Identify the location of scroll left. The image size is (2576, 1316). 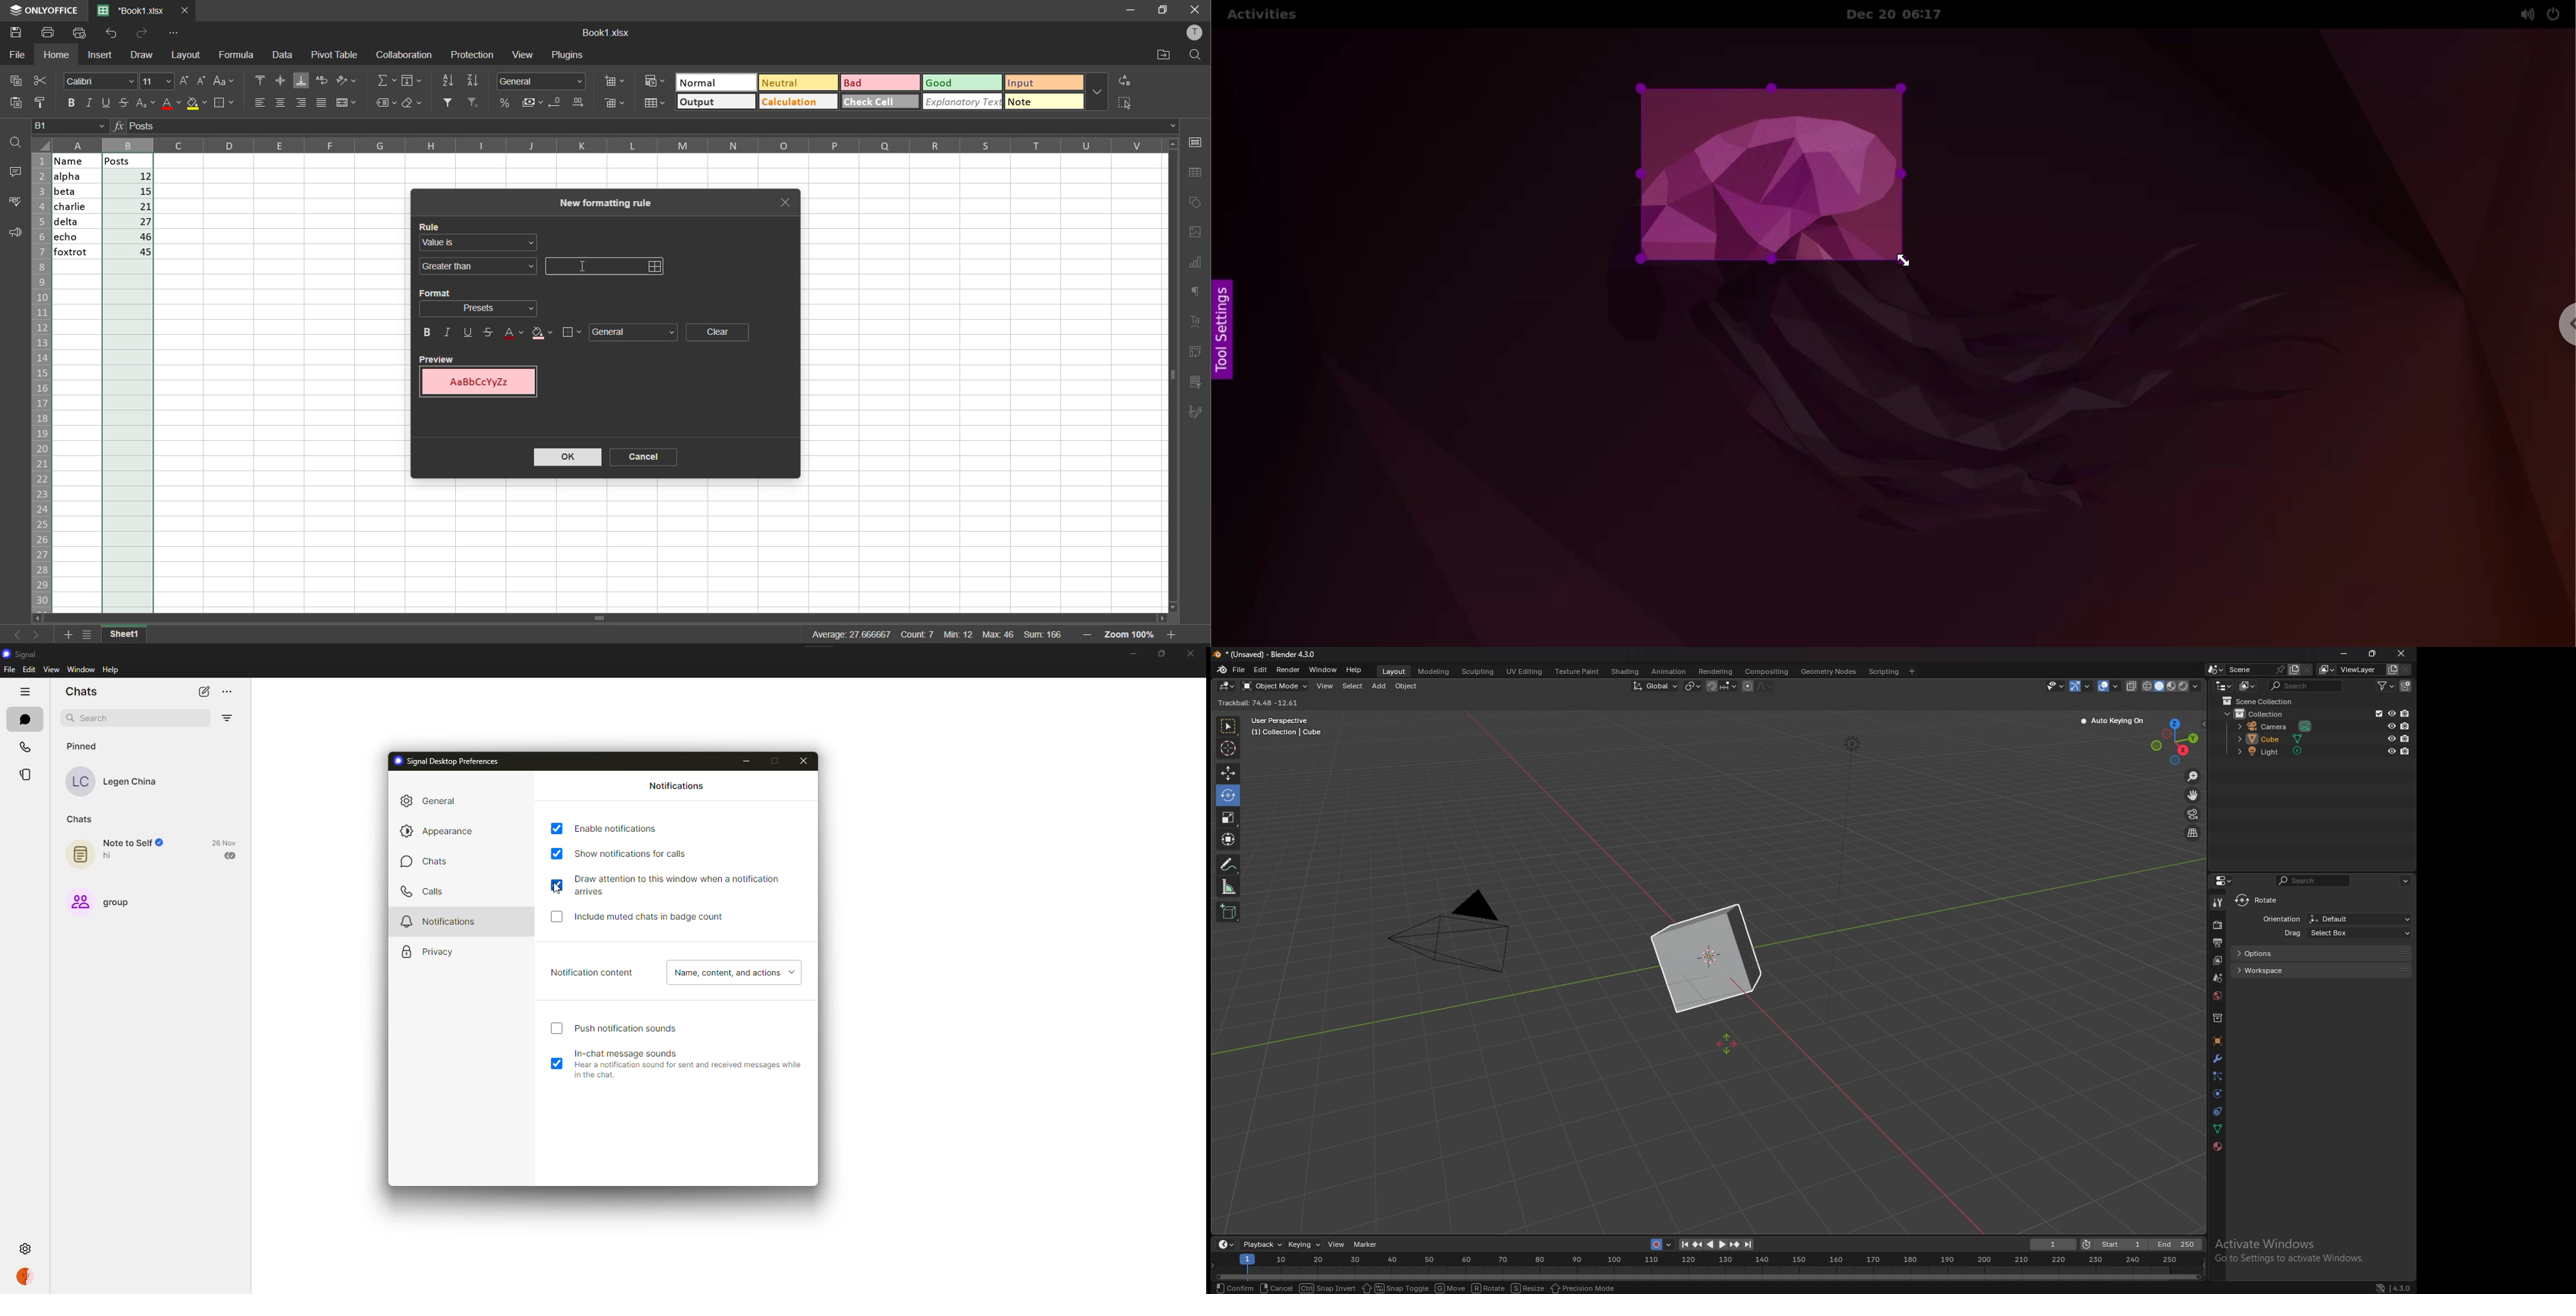
(39, 617).